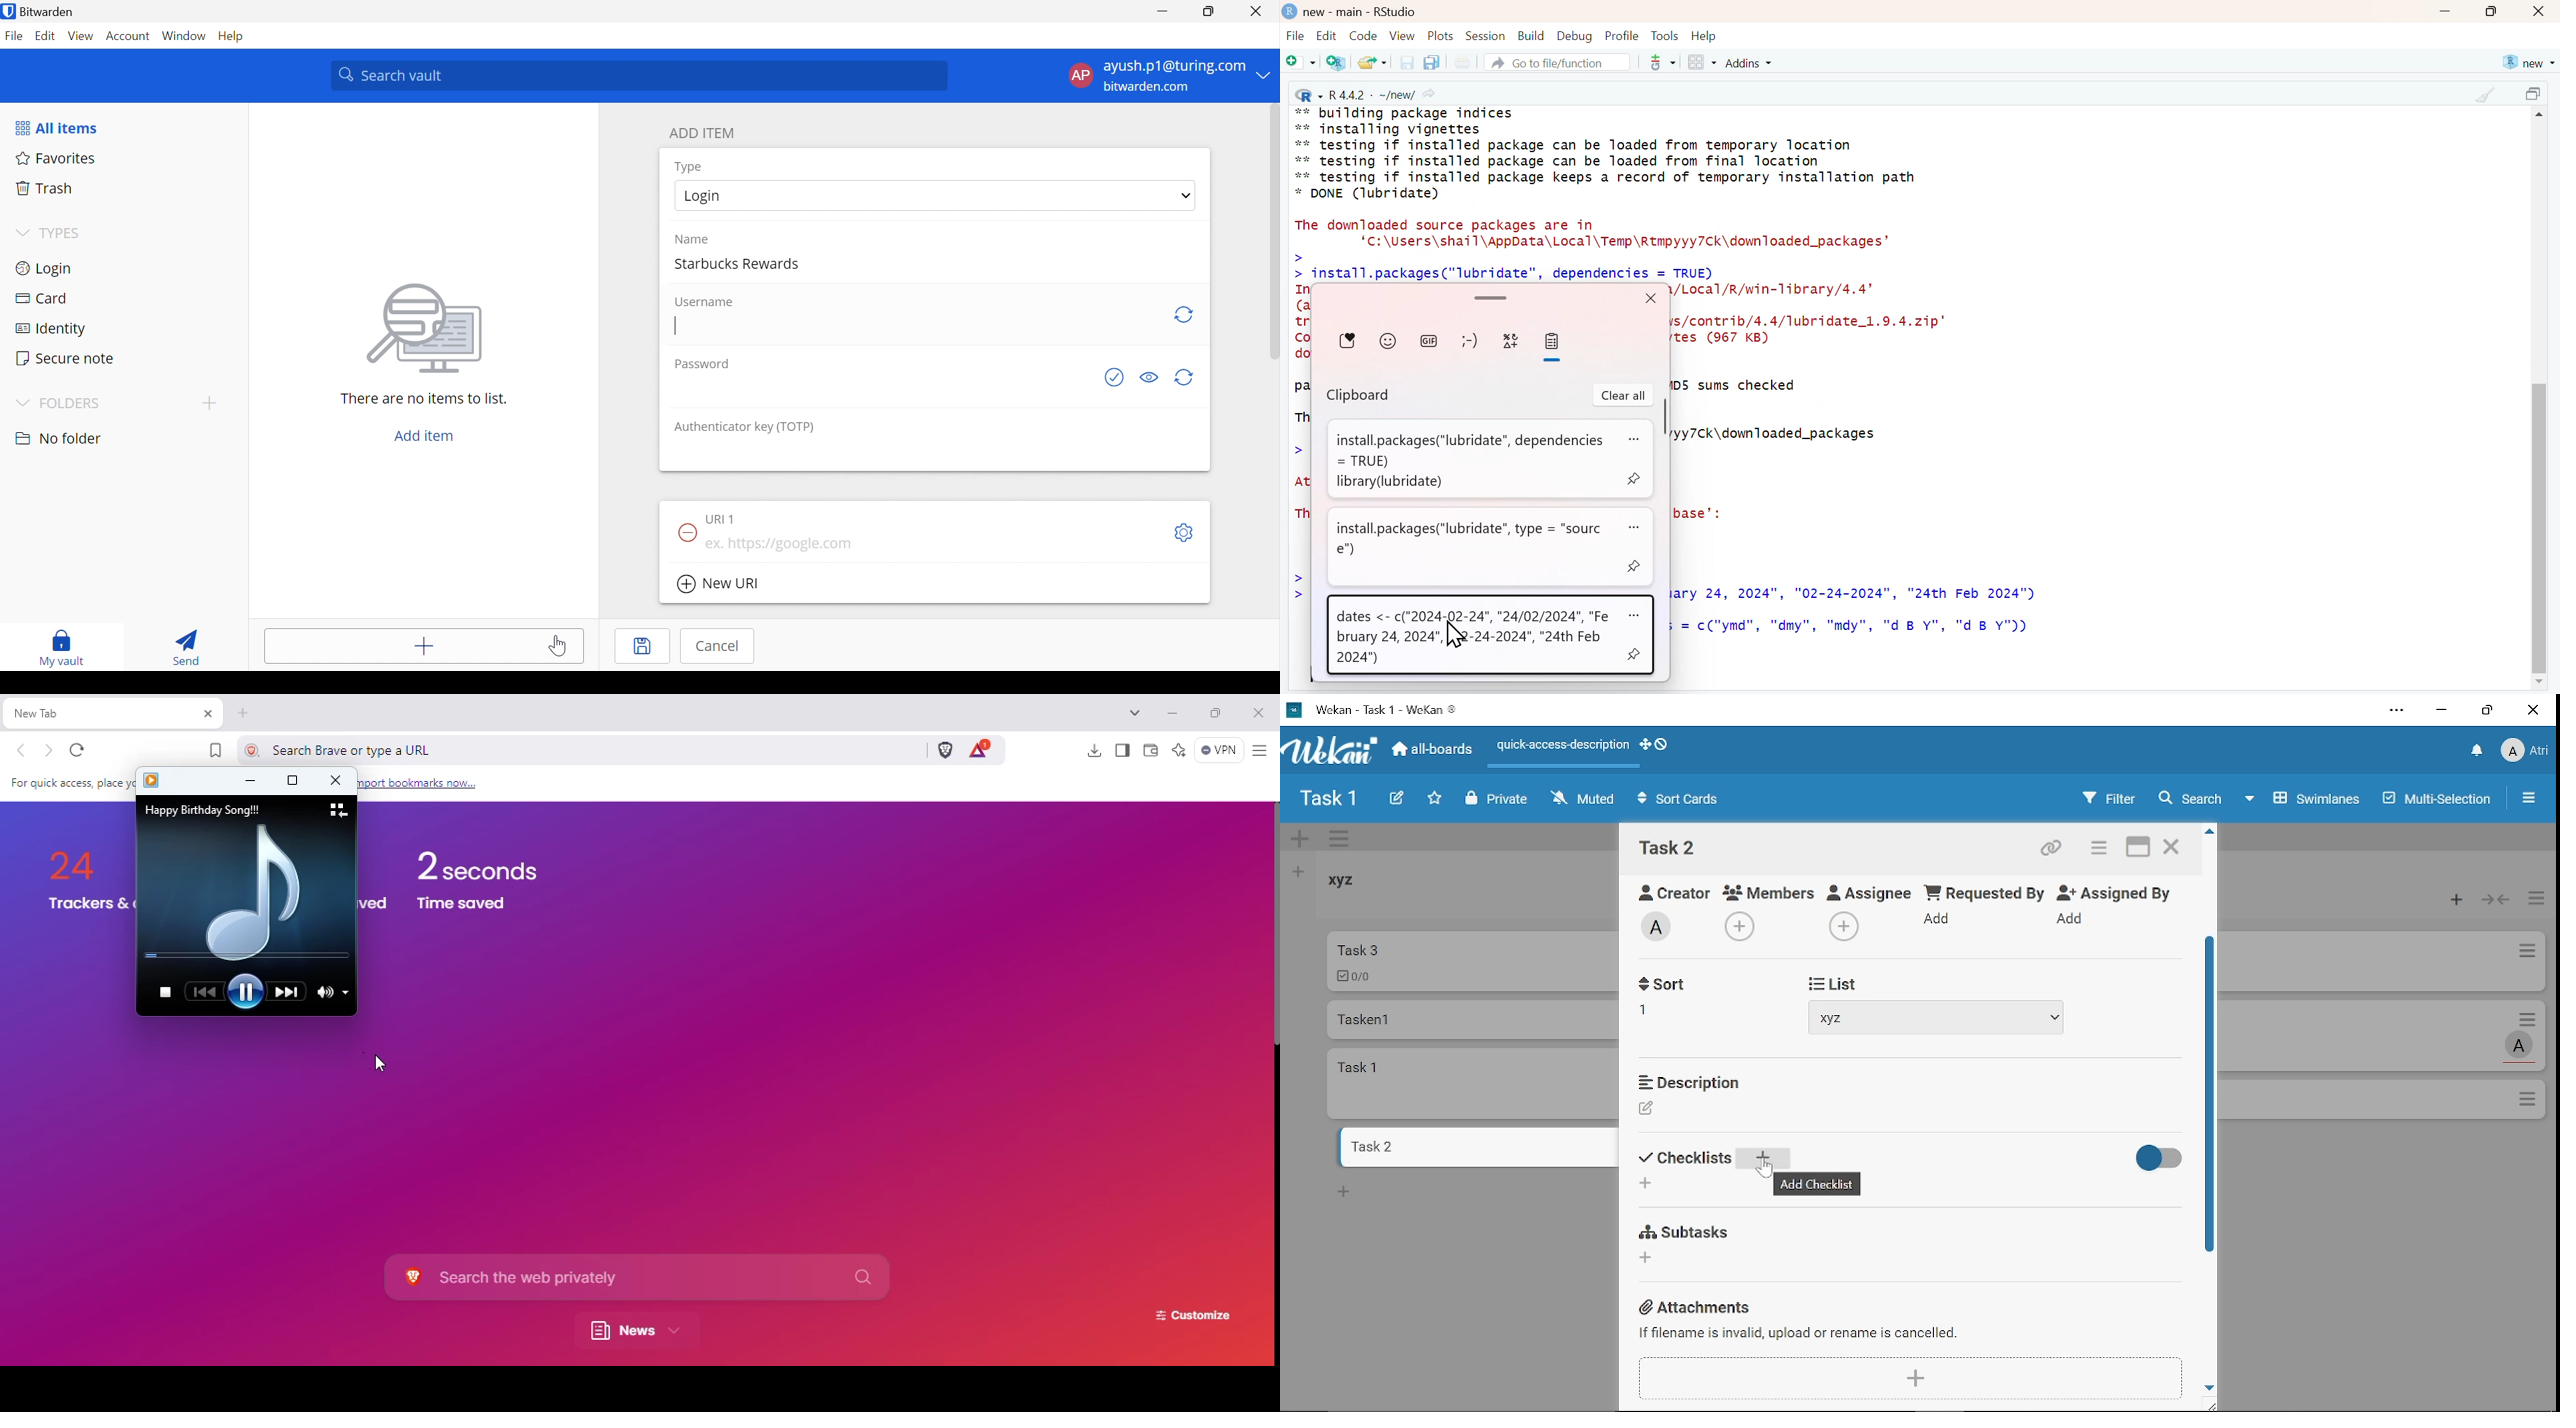 This screenshot has width=2576, height=1428. What do you see at coordinates (2155, 1159) in the screenshot?
I see `On/Off` at bounding box center [2155, 1159].